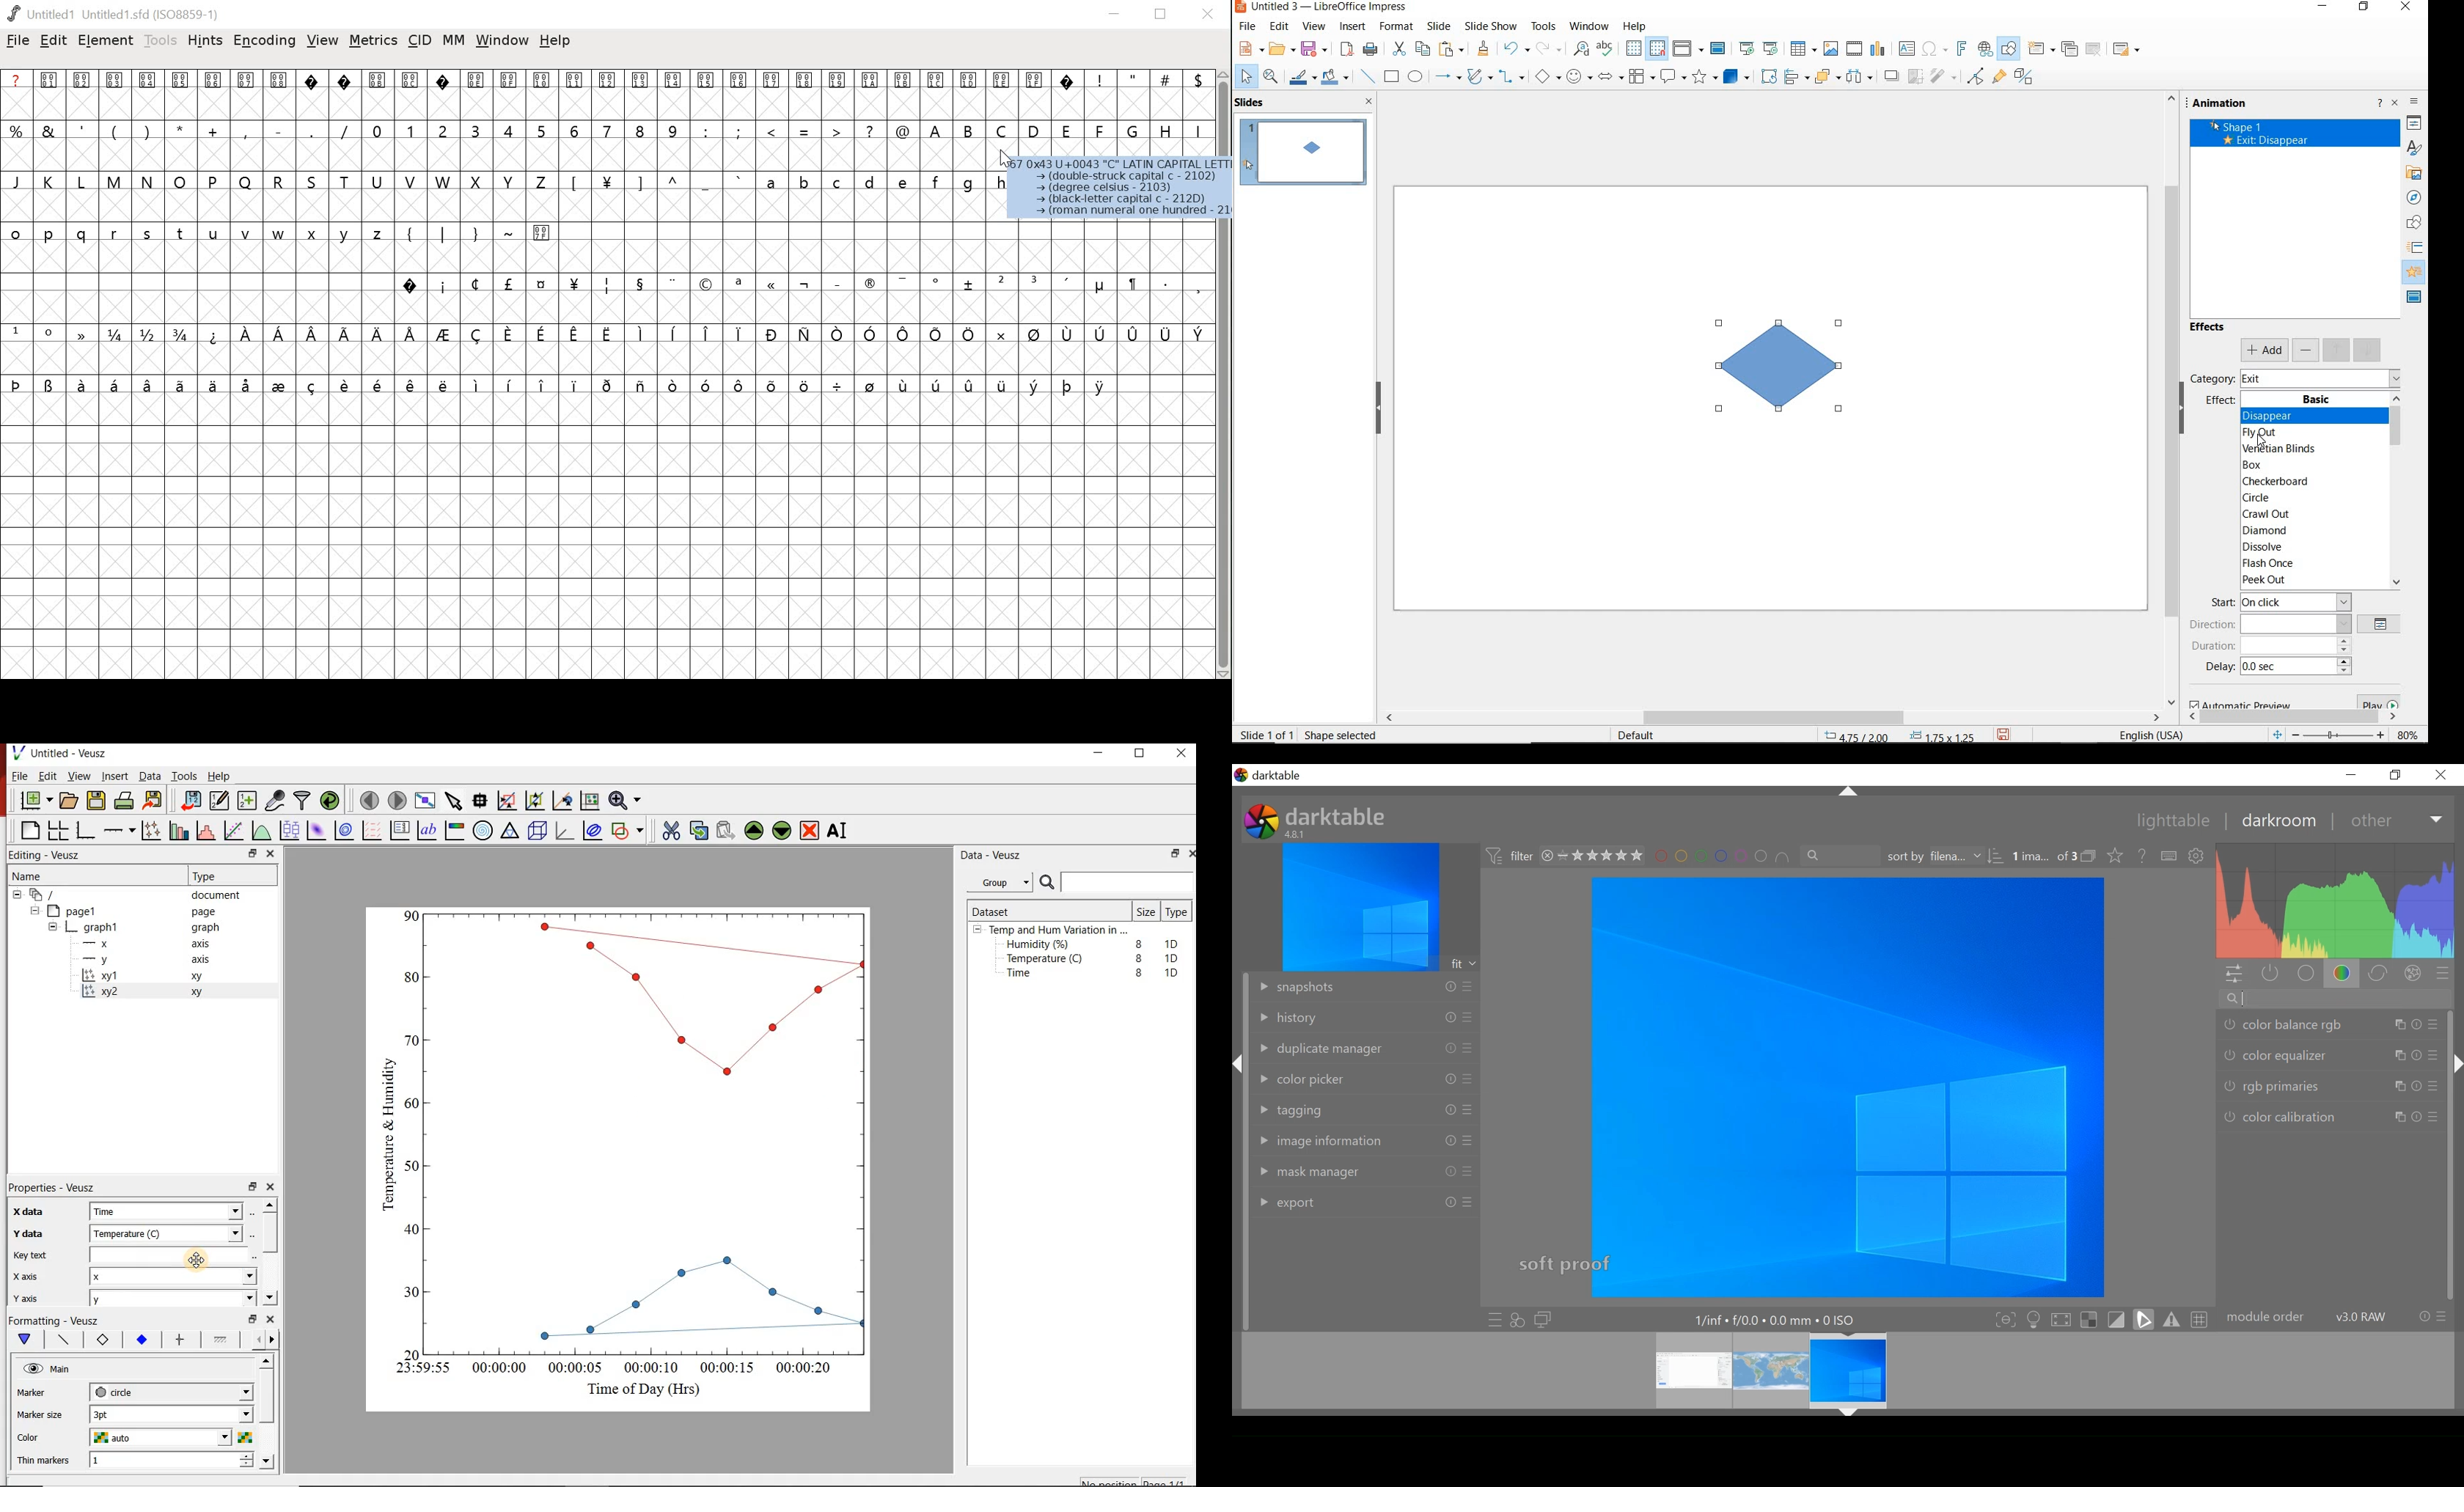 The height and width of the screenshot is (1512, 2464). What do you see at coordinates (1295, 988) in the screenshot?
I see `snapshot` at bounding box center [1295, 988].